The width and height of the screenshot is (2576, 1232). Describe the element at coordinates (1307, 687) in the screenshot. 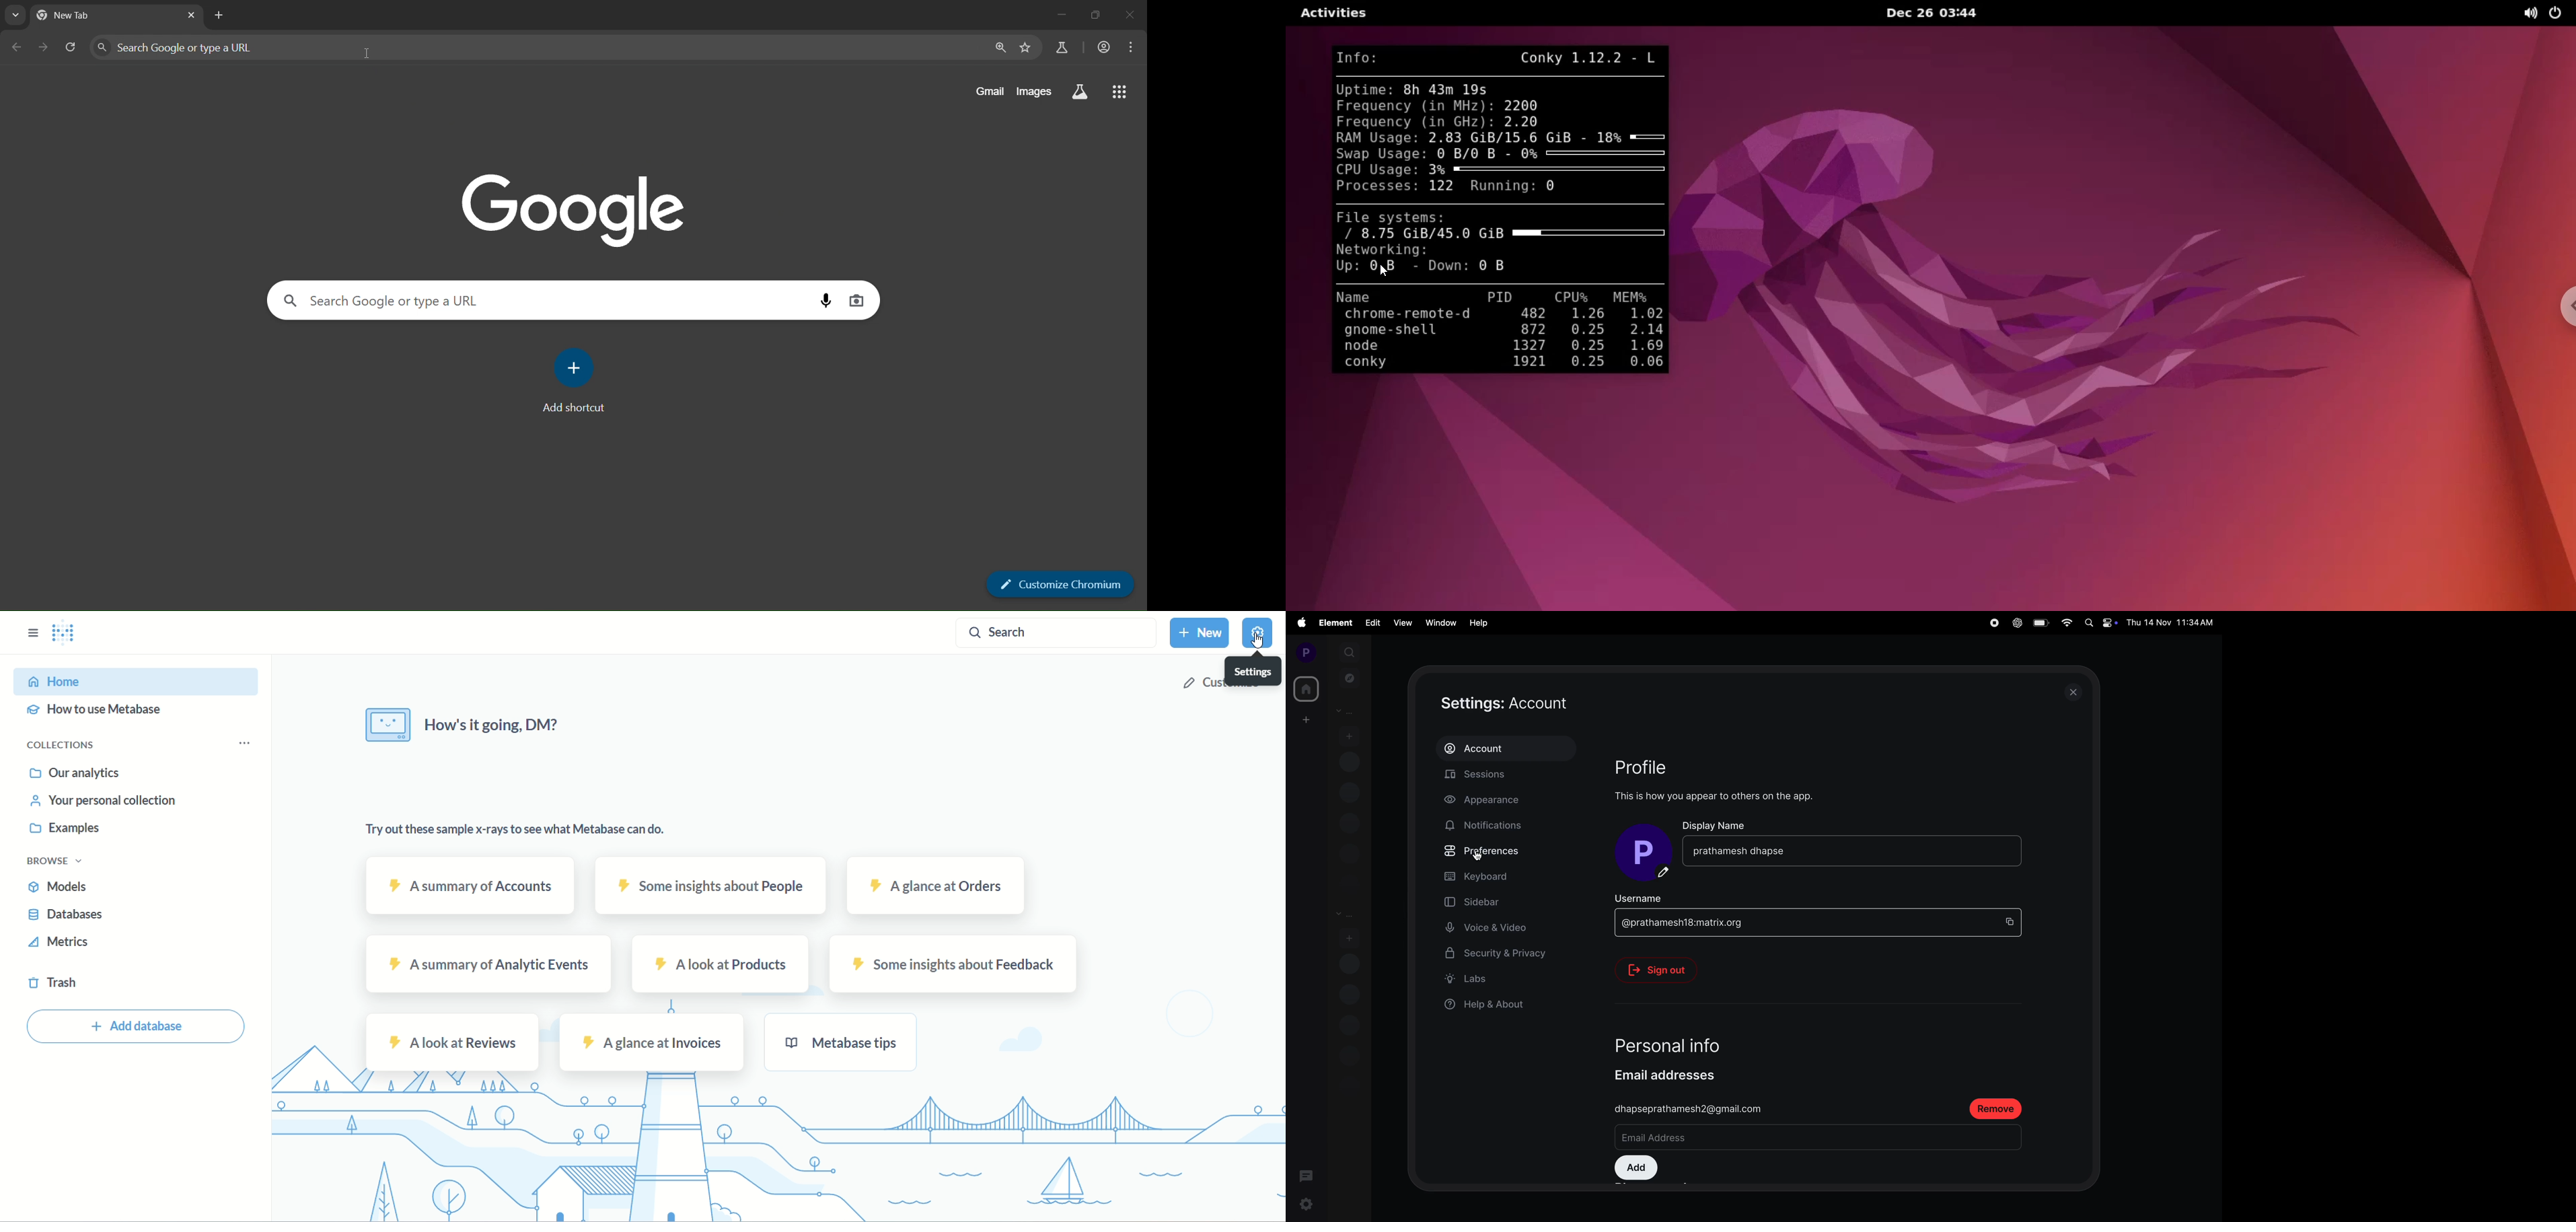

I see `home` at that location.